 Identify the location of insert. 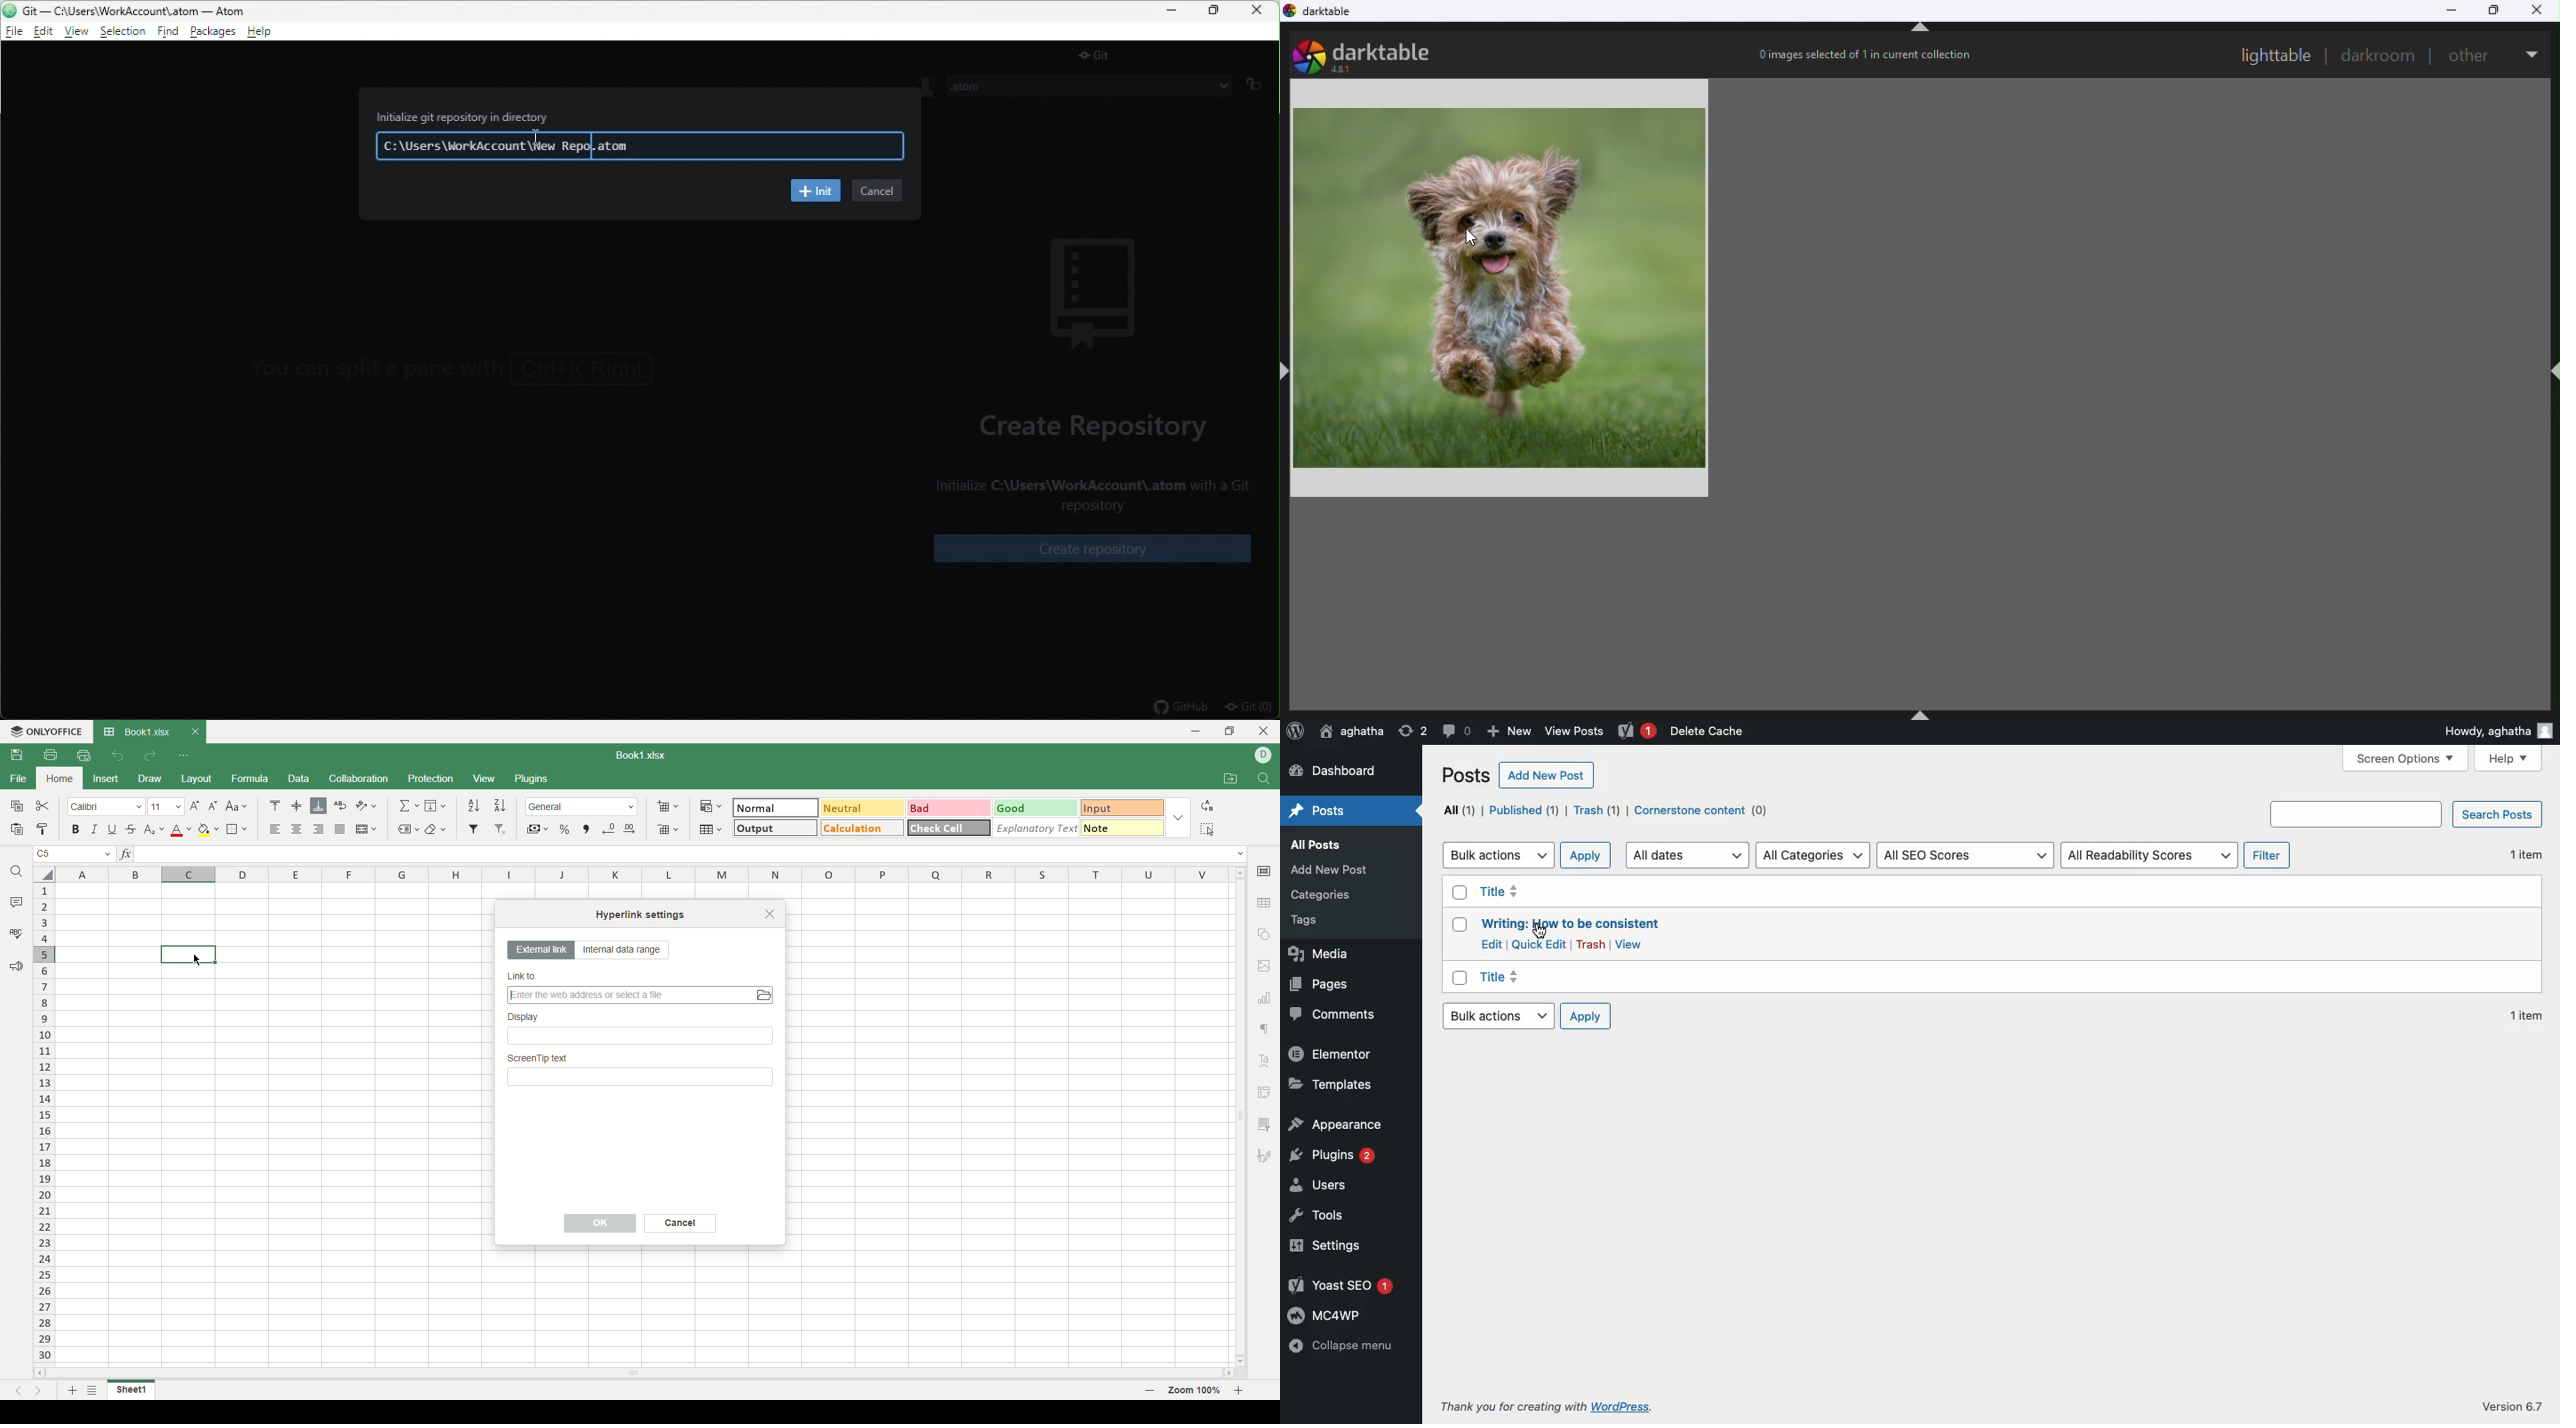
(107, 778).